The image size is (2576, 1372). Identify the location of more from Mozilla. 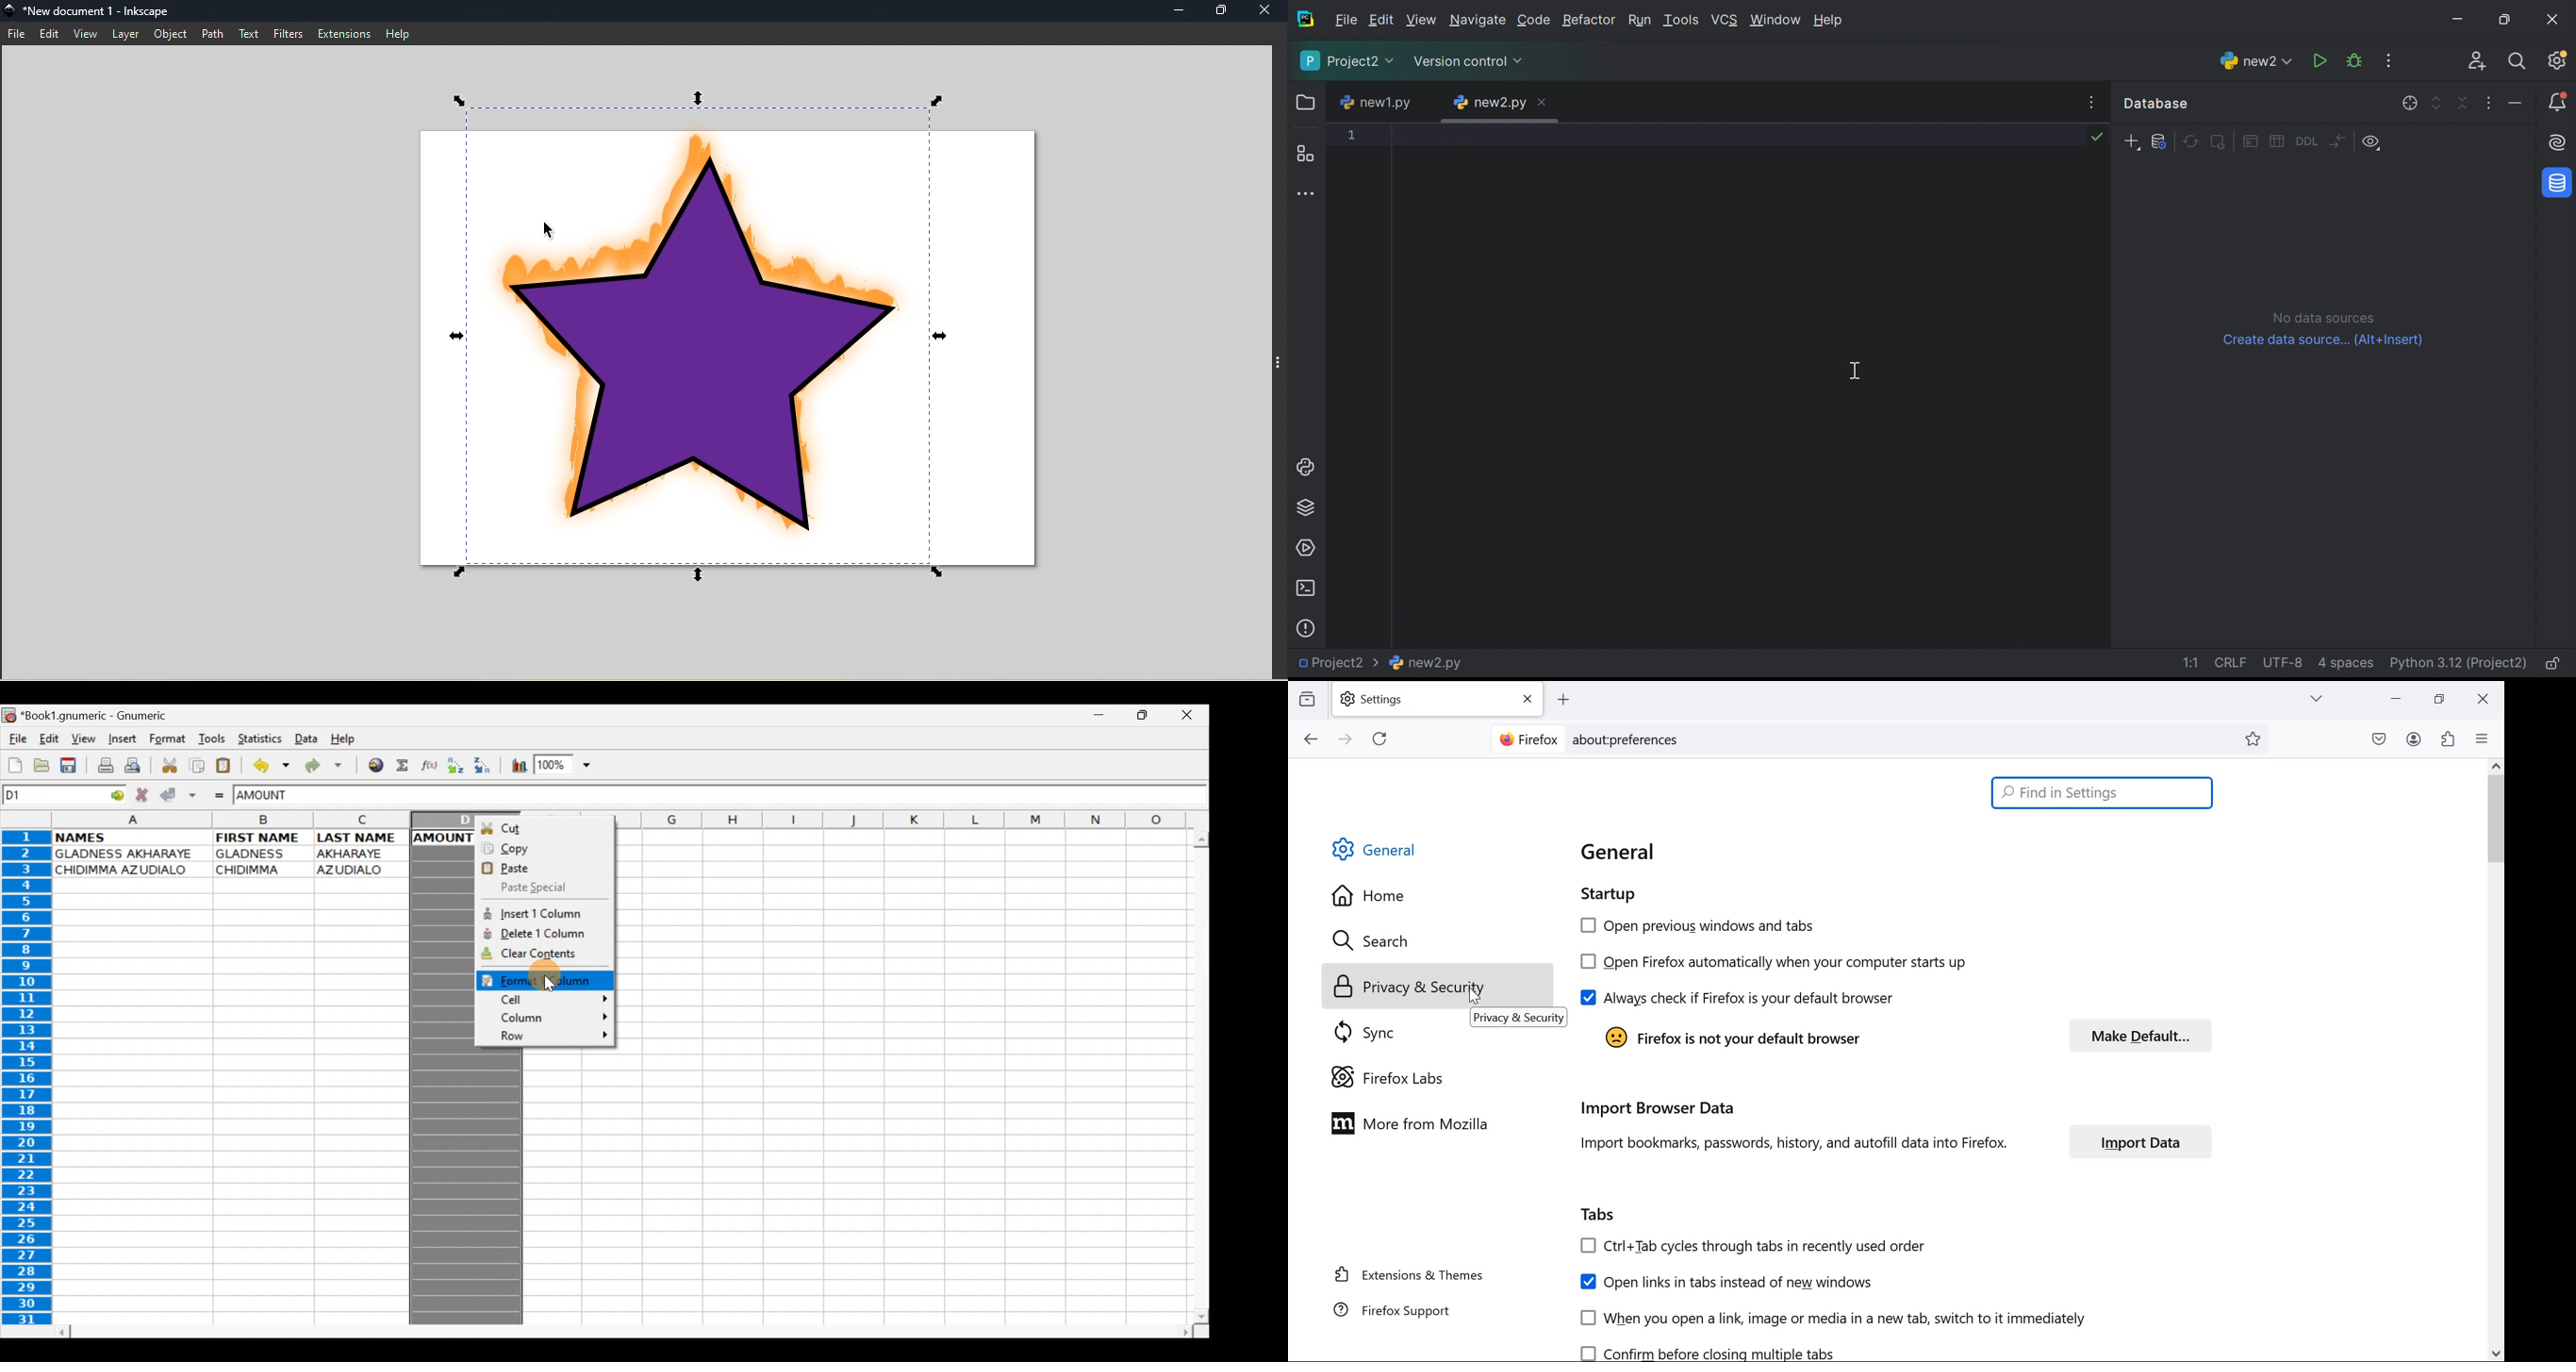
(1417, 1122).